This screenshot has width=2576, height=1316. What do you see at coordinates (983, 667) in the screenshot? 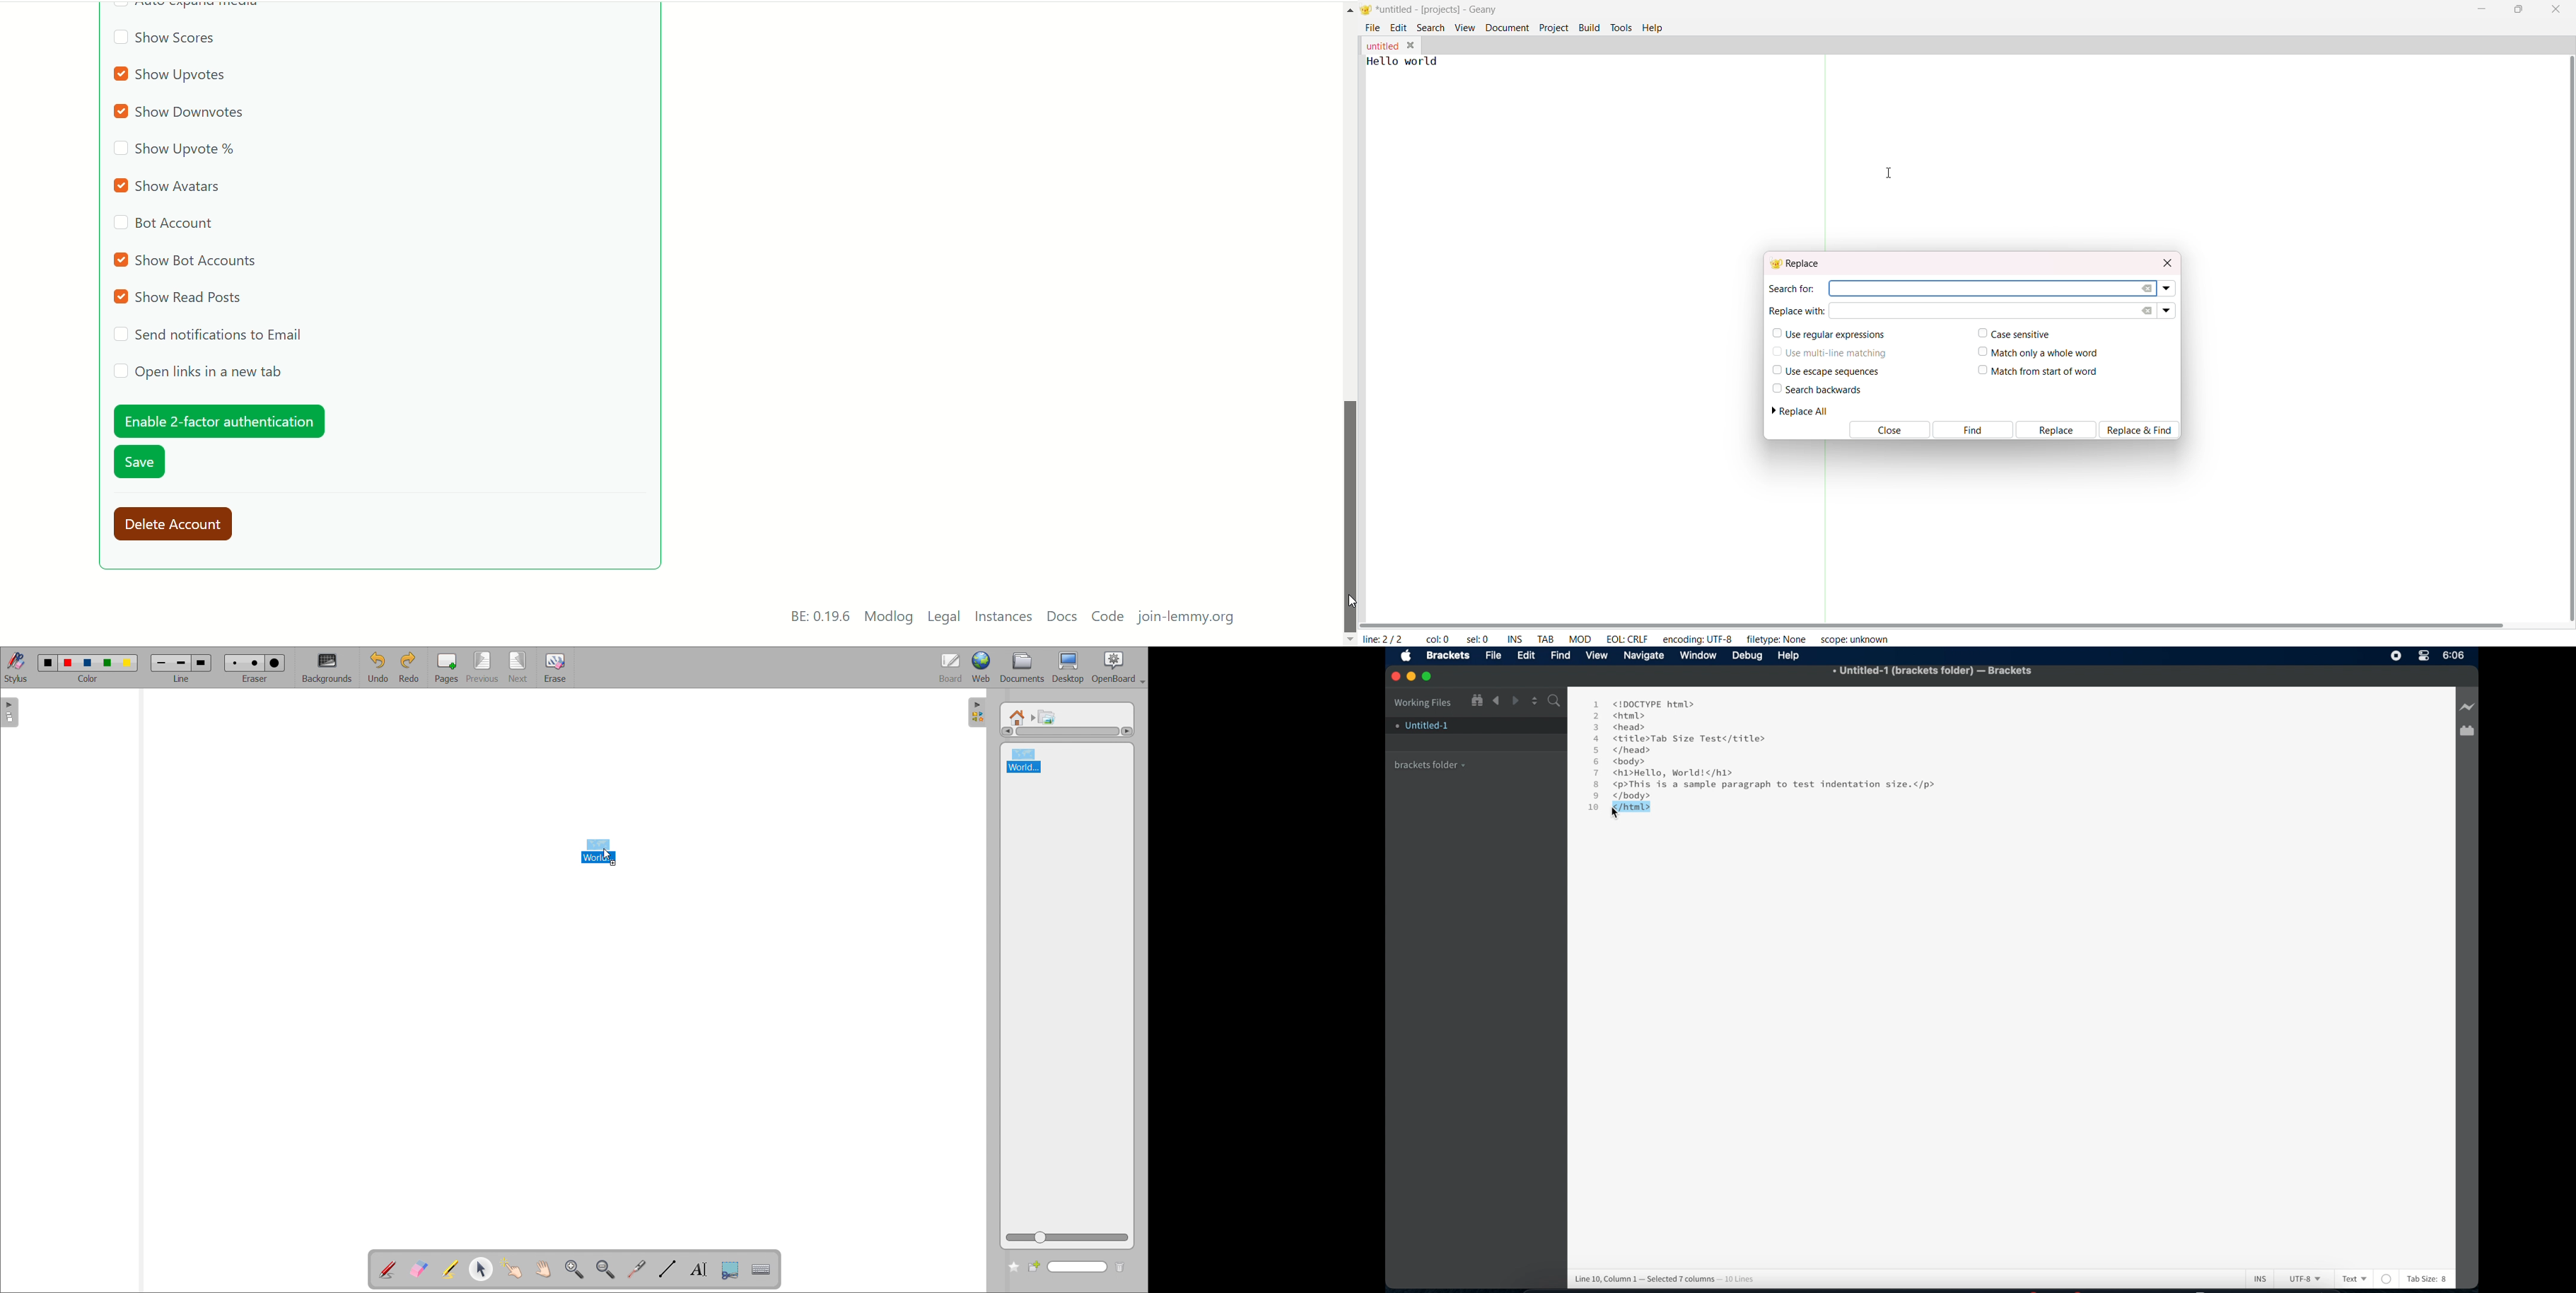
I see `web` at bounding box center [983, 667].